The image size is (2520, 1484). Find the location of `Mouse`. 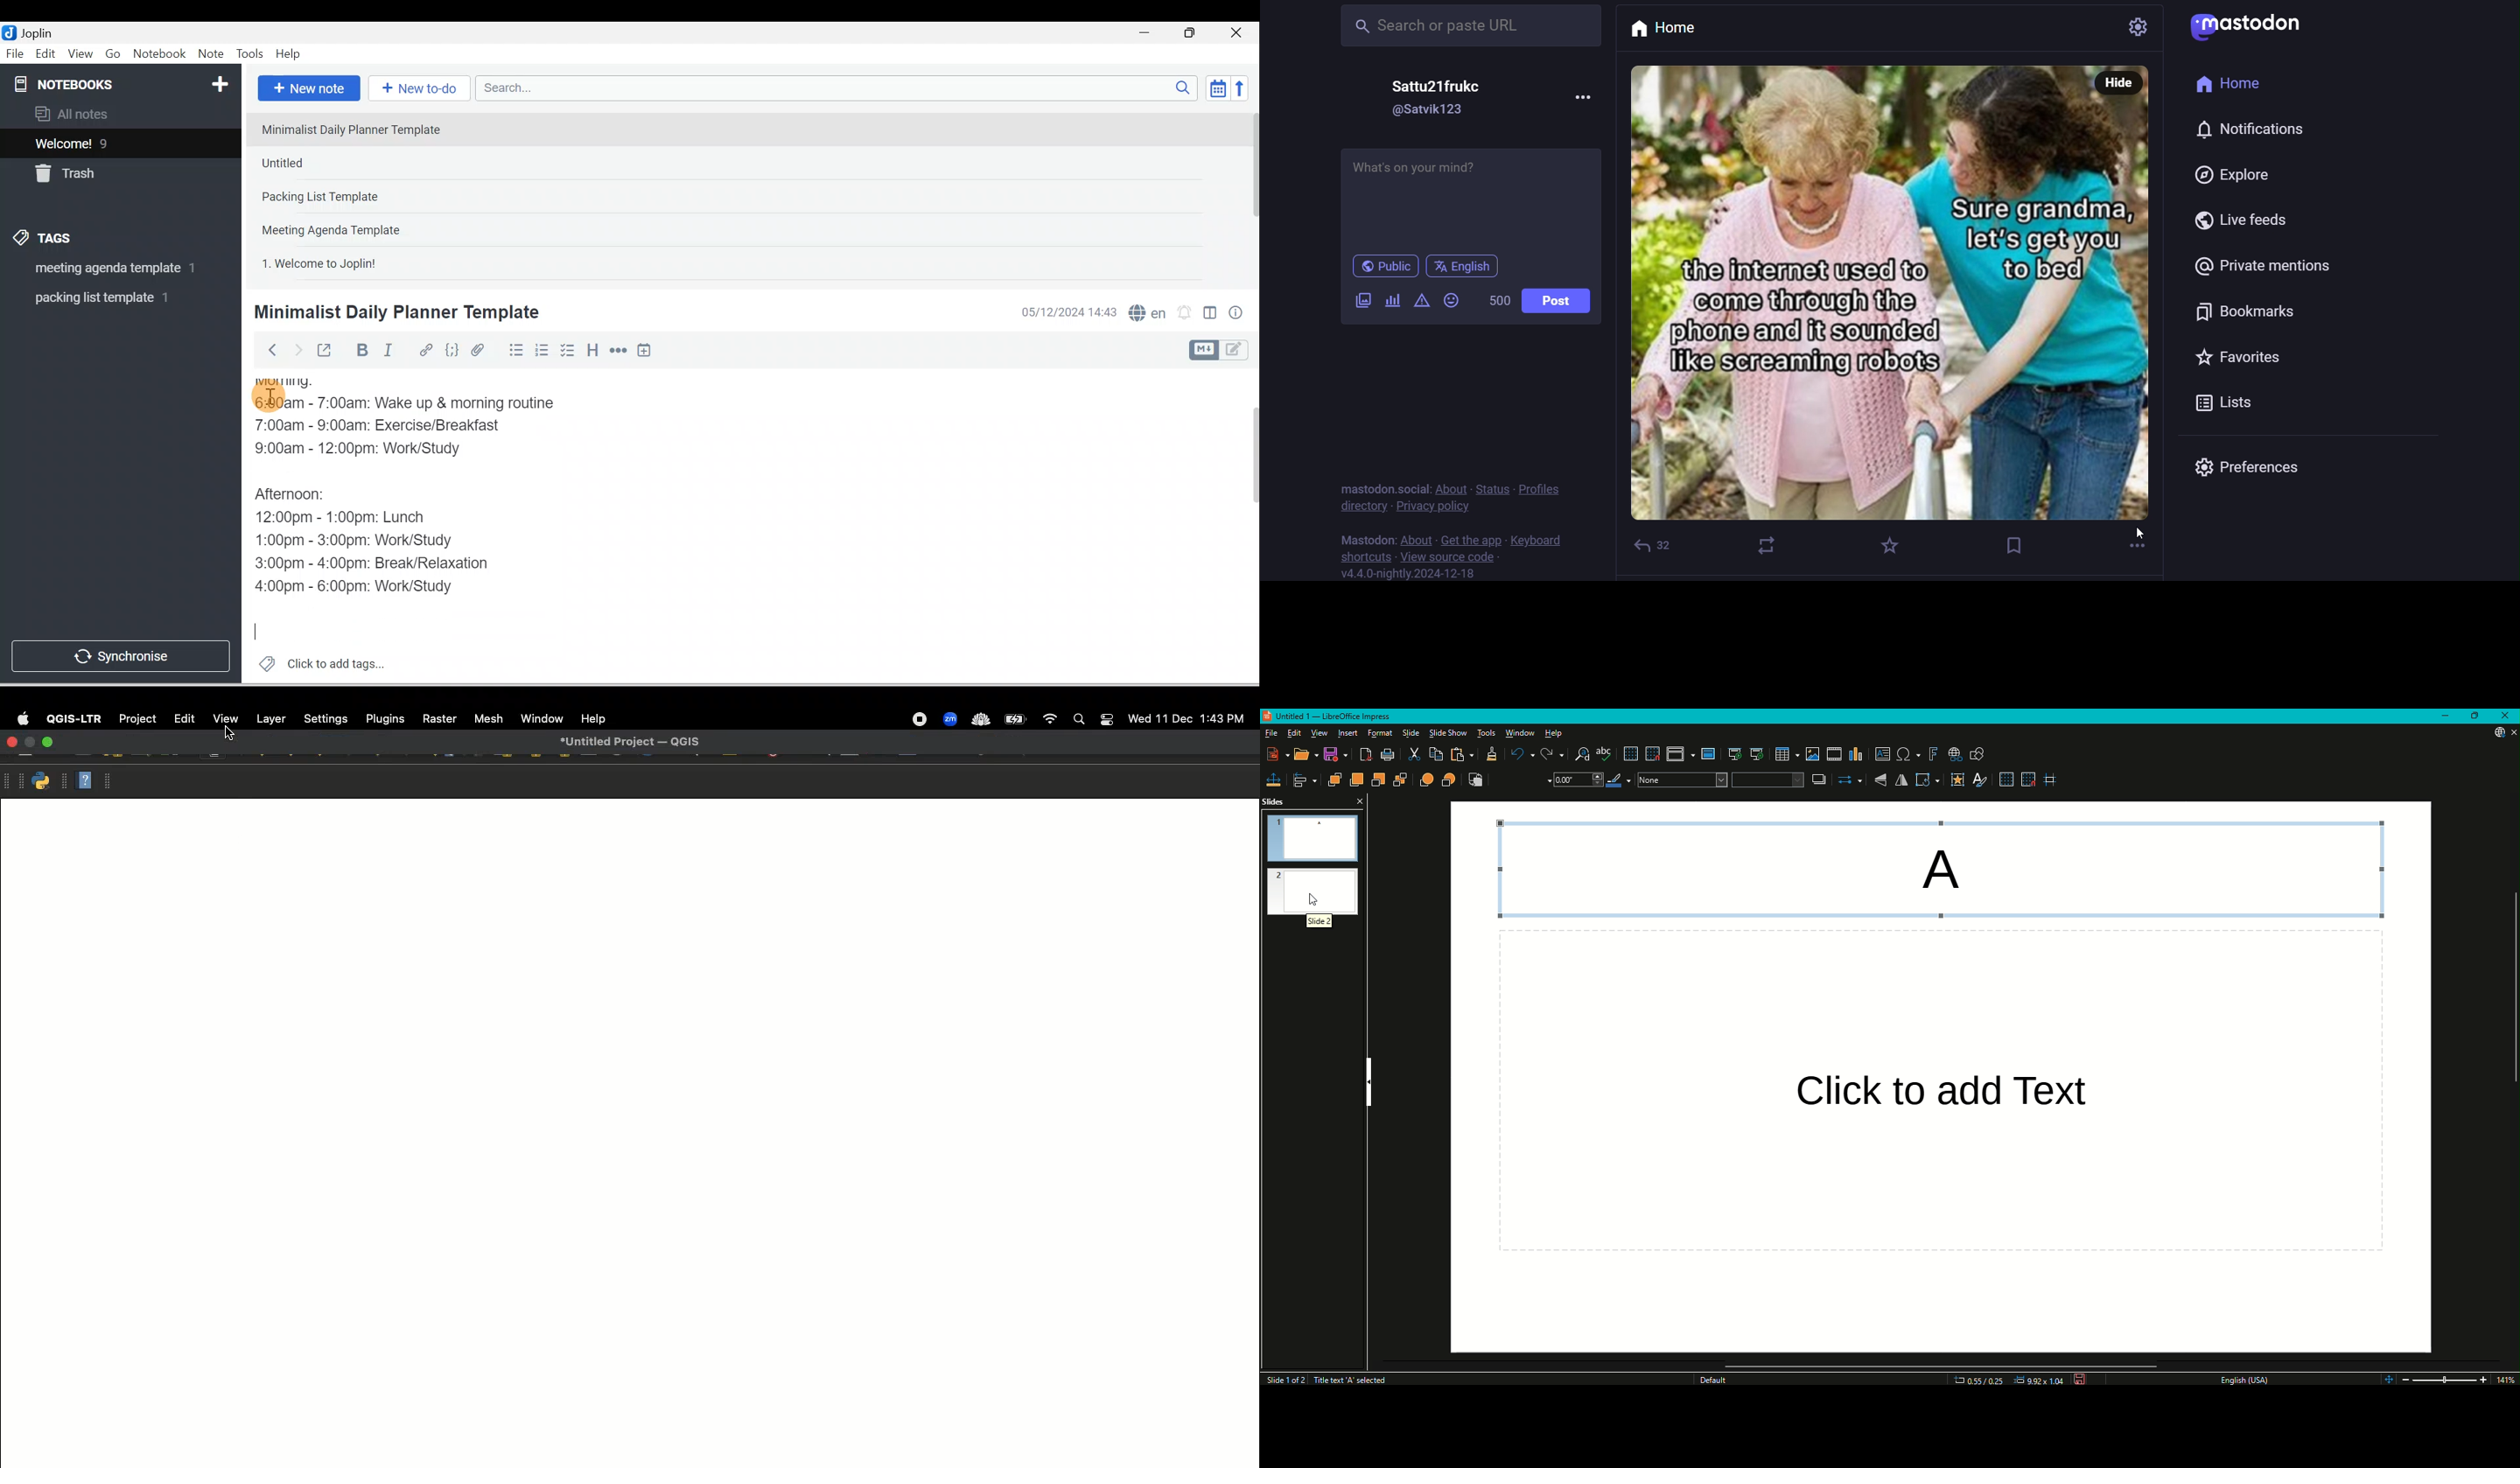

Mouse is located at coordinates (1315, 902).